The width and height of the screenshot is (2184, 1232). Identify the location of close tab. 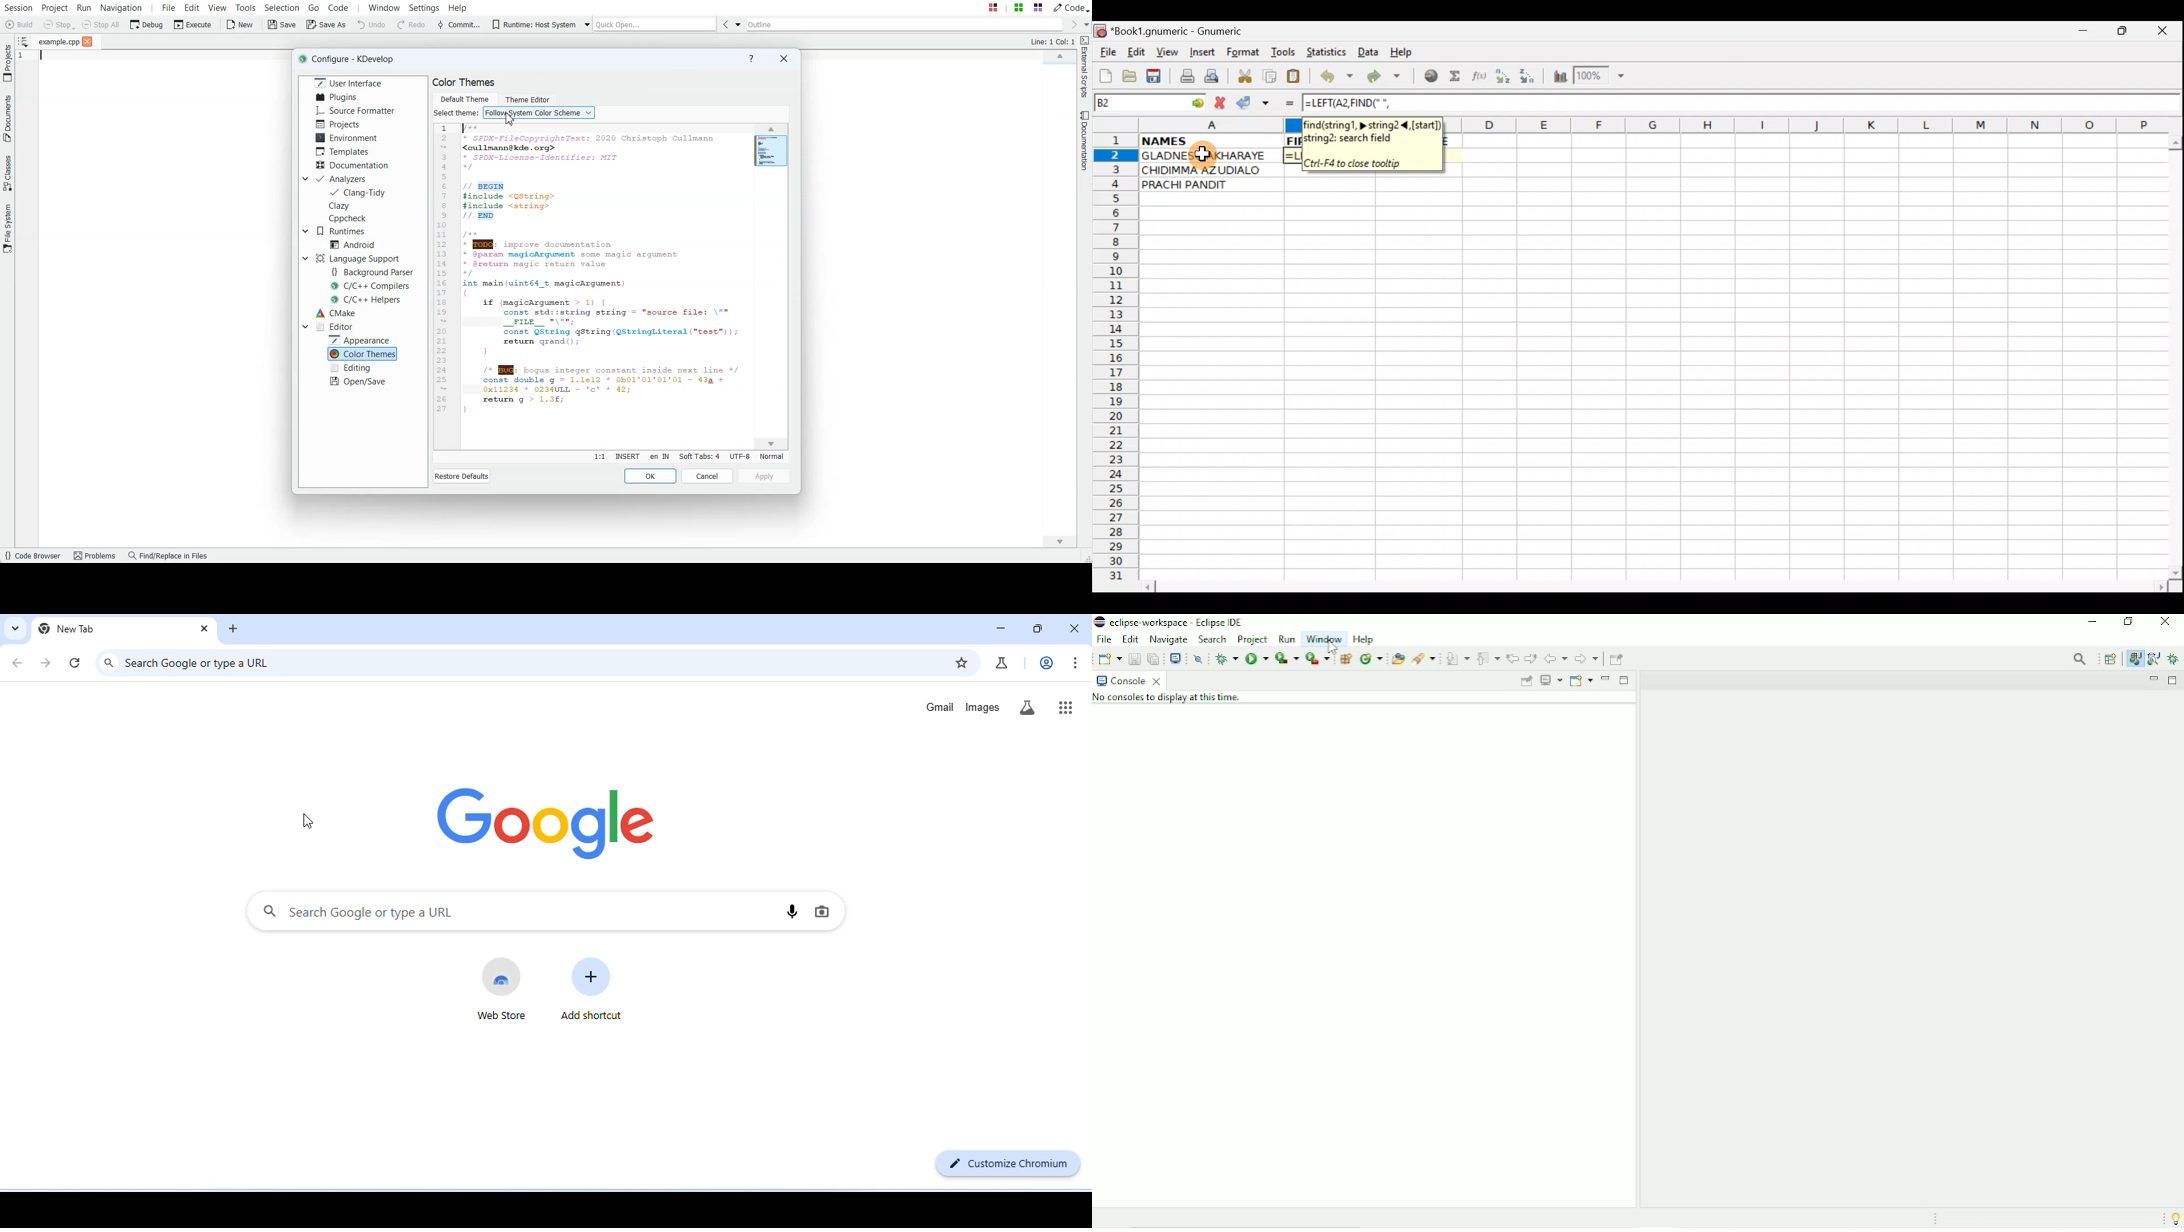
(205, 629).